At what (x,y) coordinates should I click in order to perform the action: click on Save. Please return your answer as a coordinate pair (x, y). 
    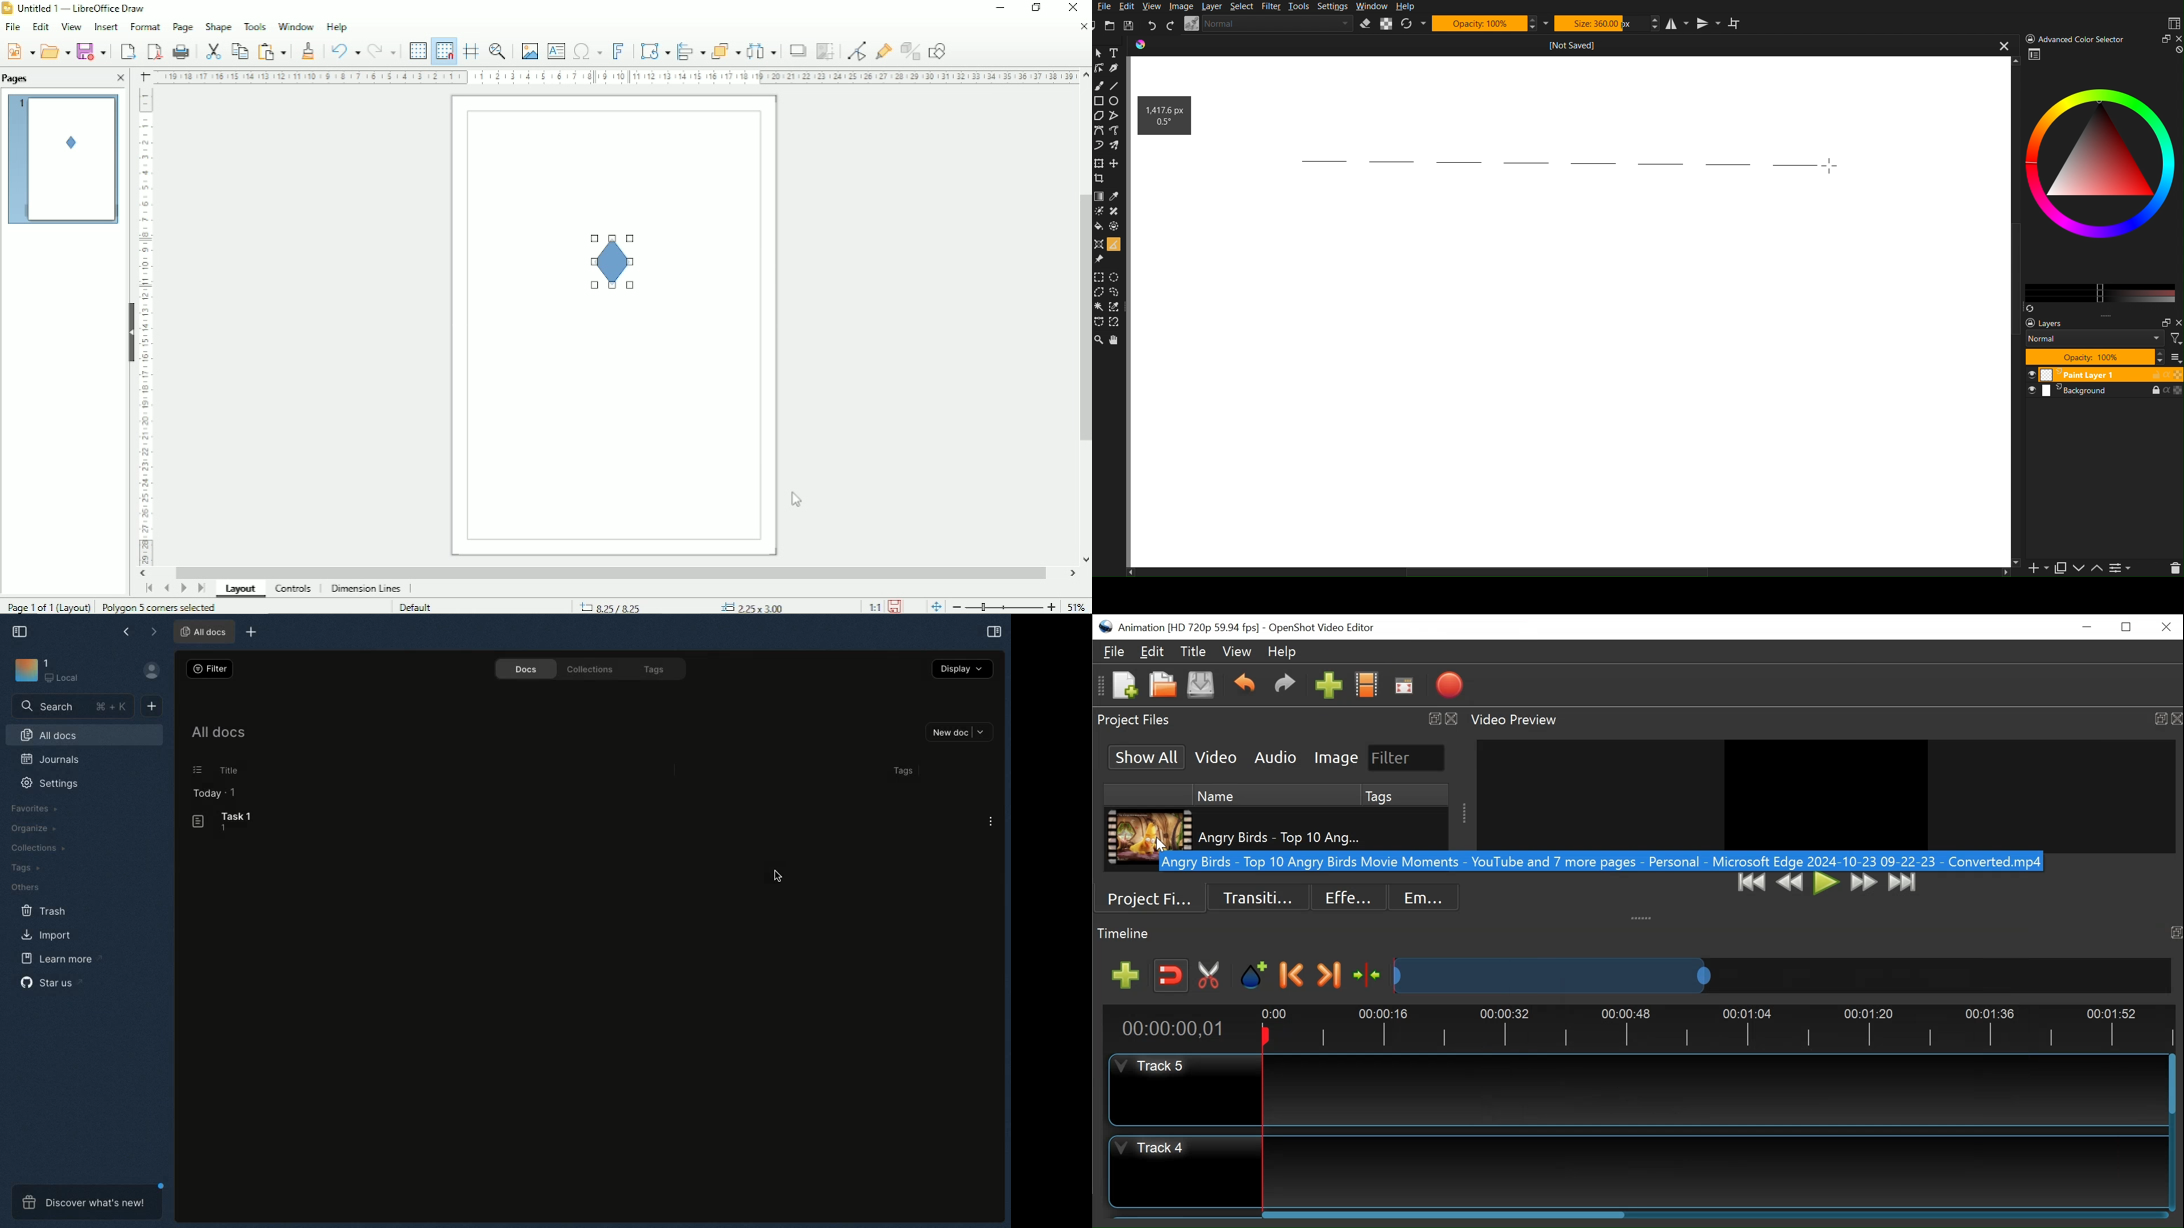
    Looking at the image, I should click on (1127, 26).